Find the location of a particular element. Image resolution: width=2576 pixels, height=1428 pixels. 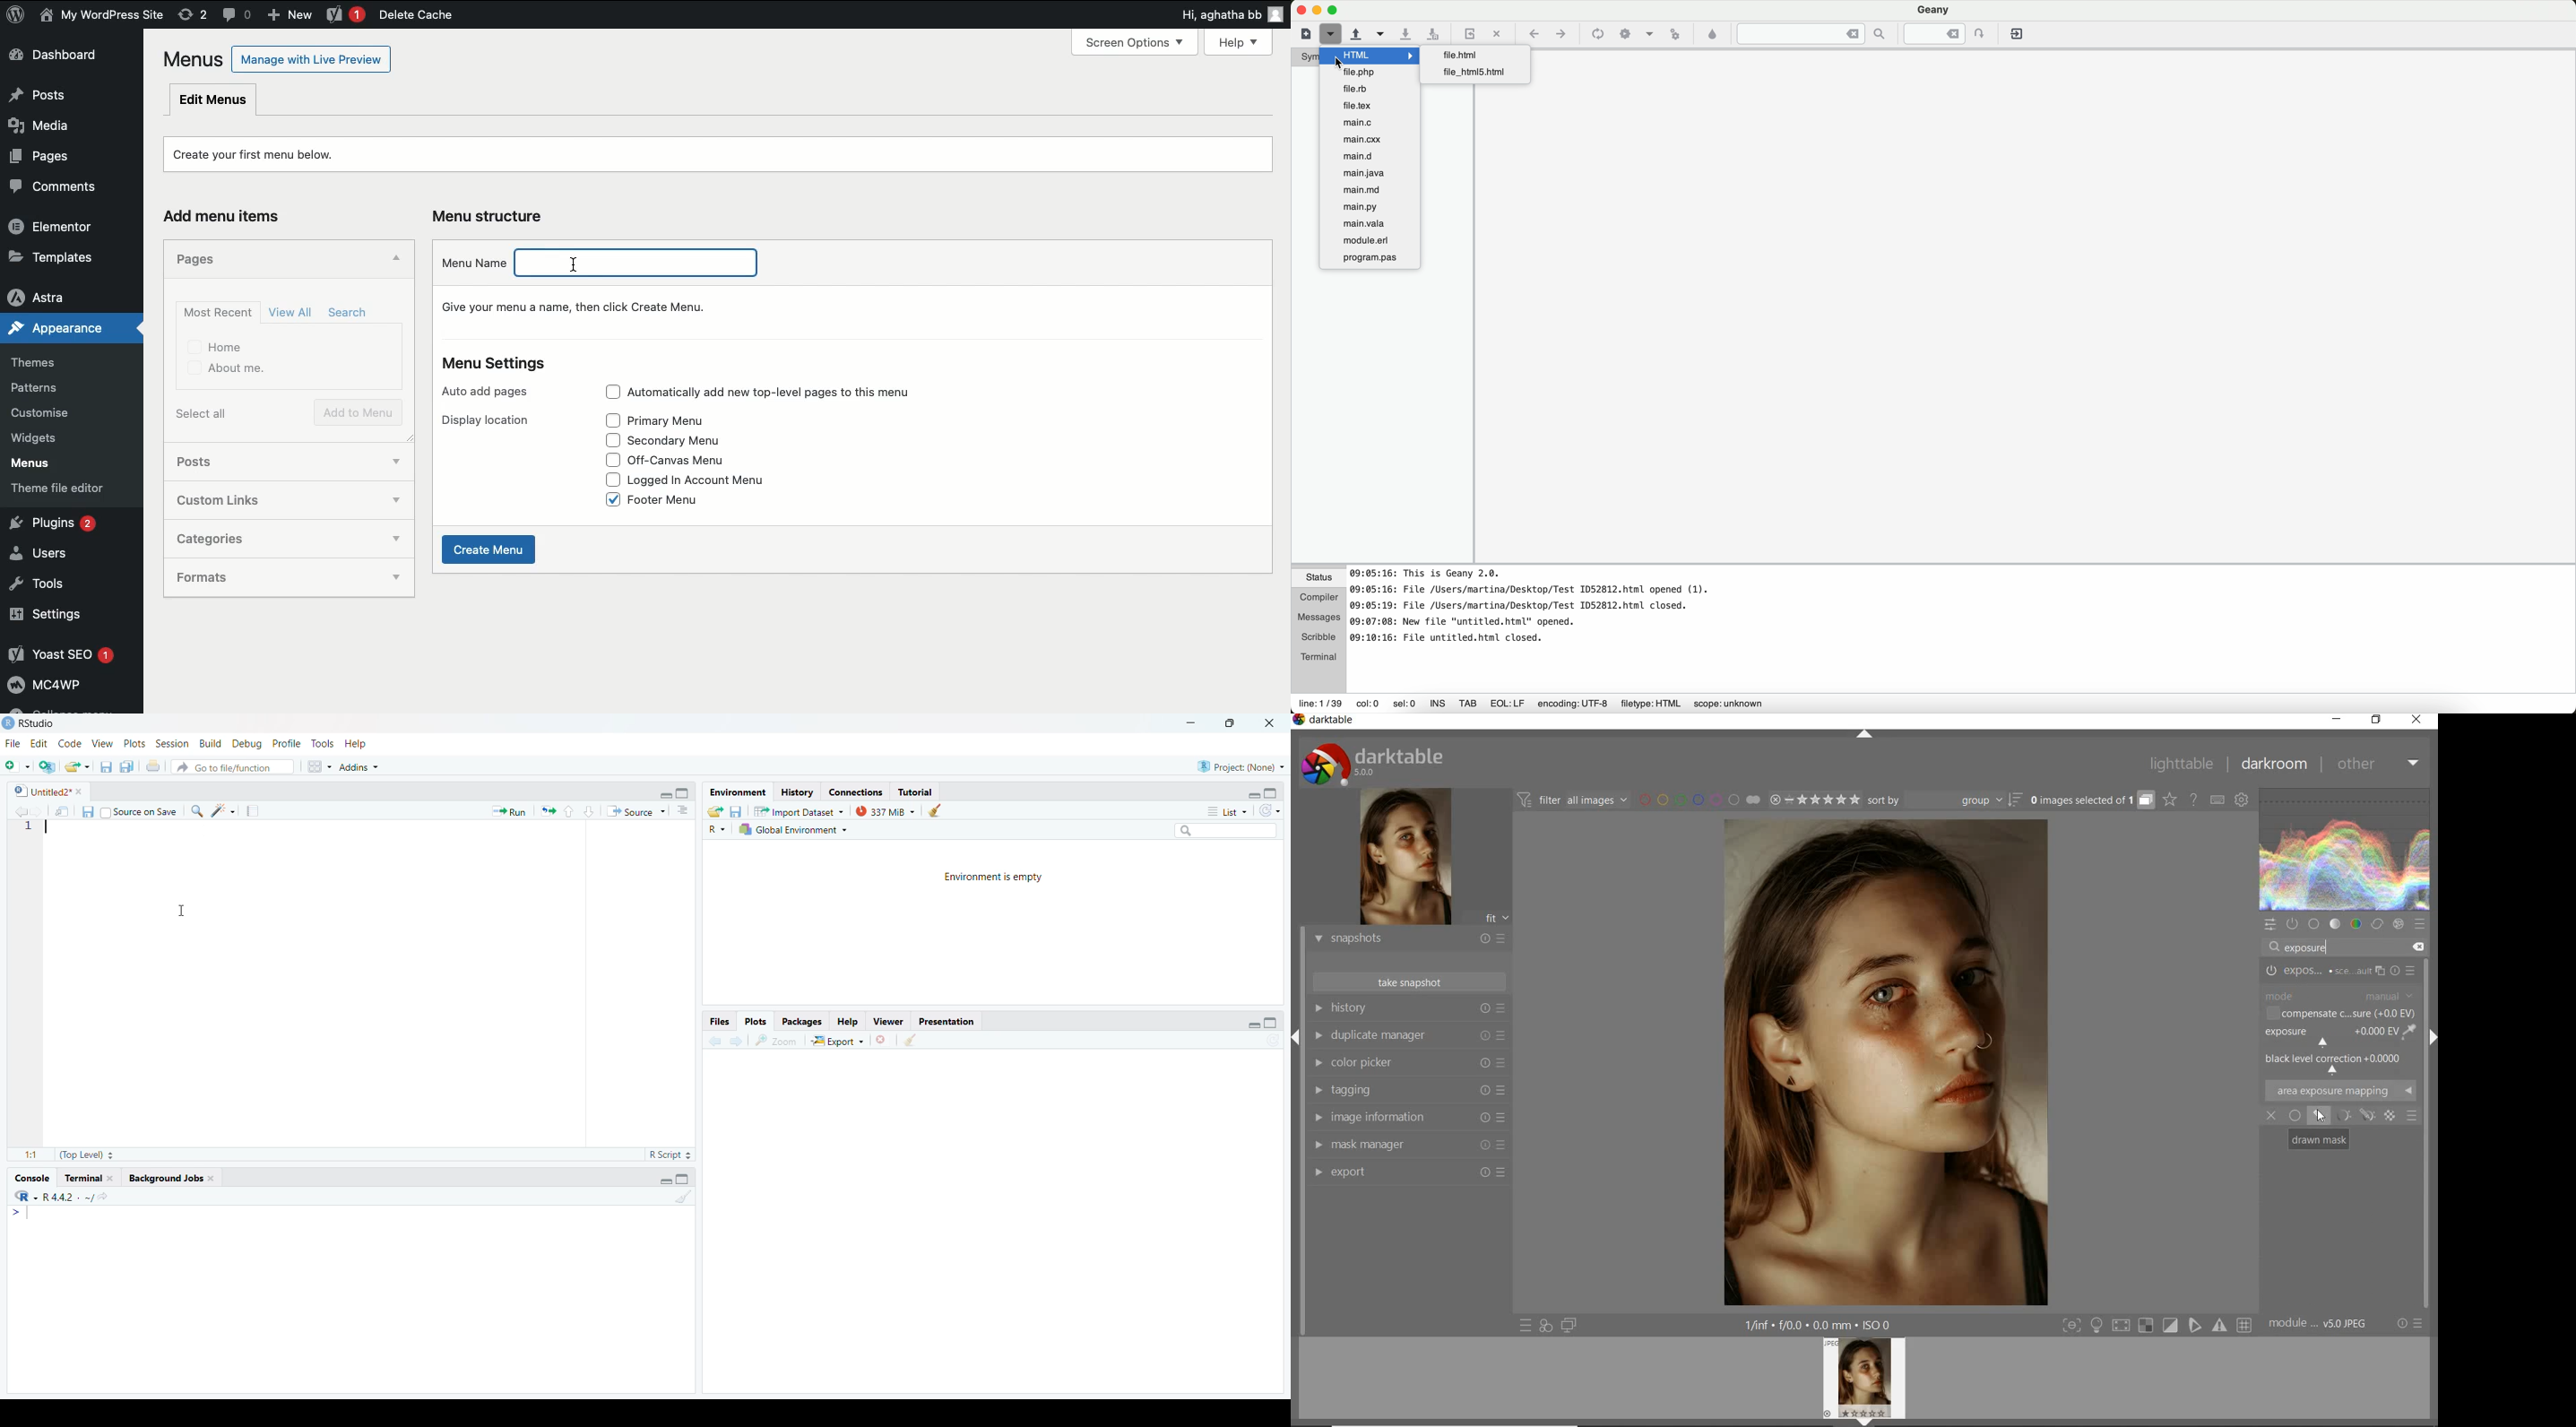

 Global Environment  is located at coordinates (793, 830).